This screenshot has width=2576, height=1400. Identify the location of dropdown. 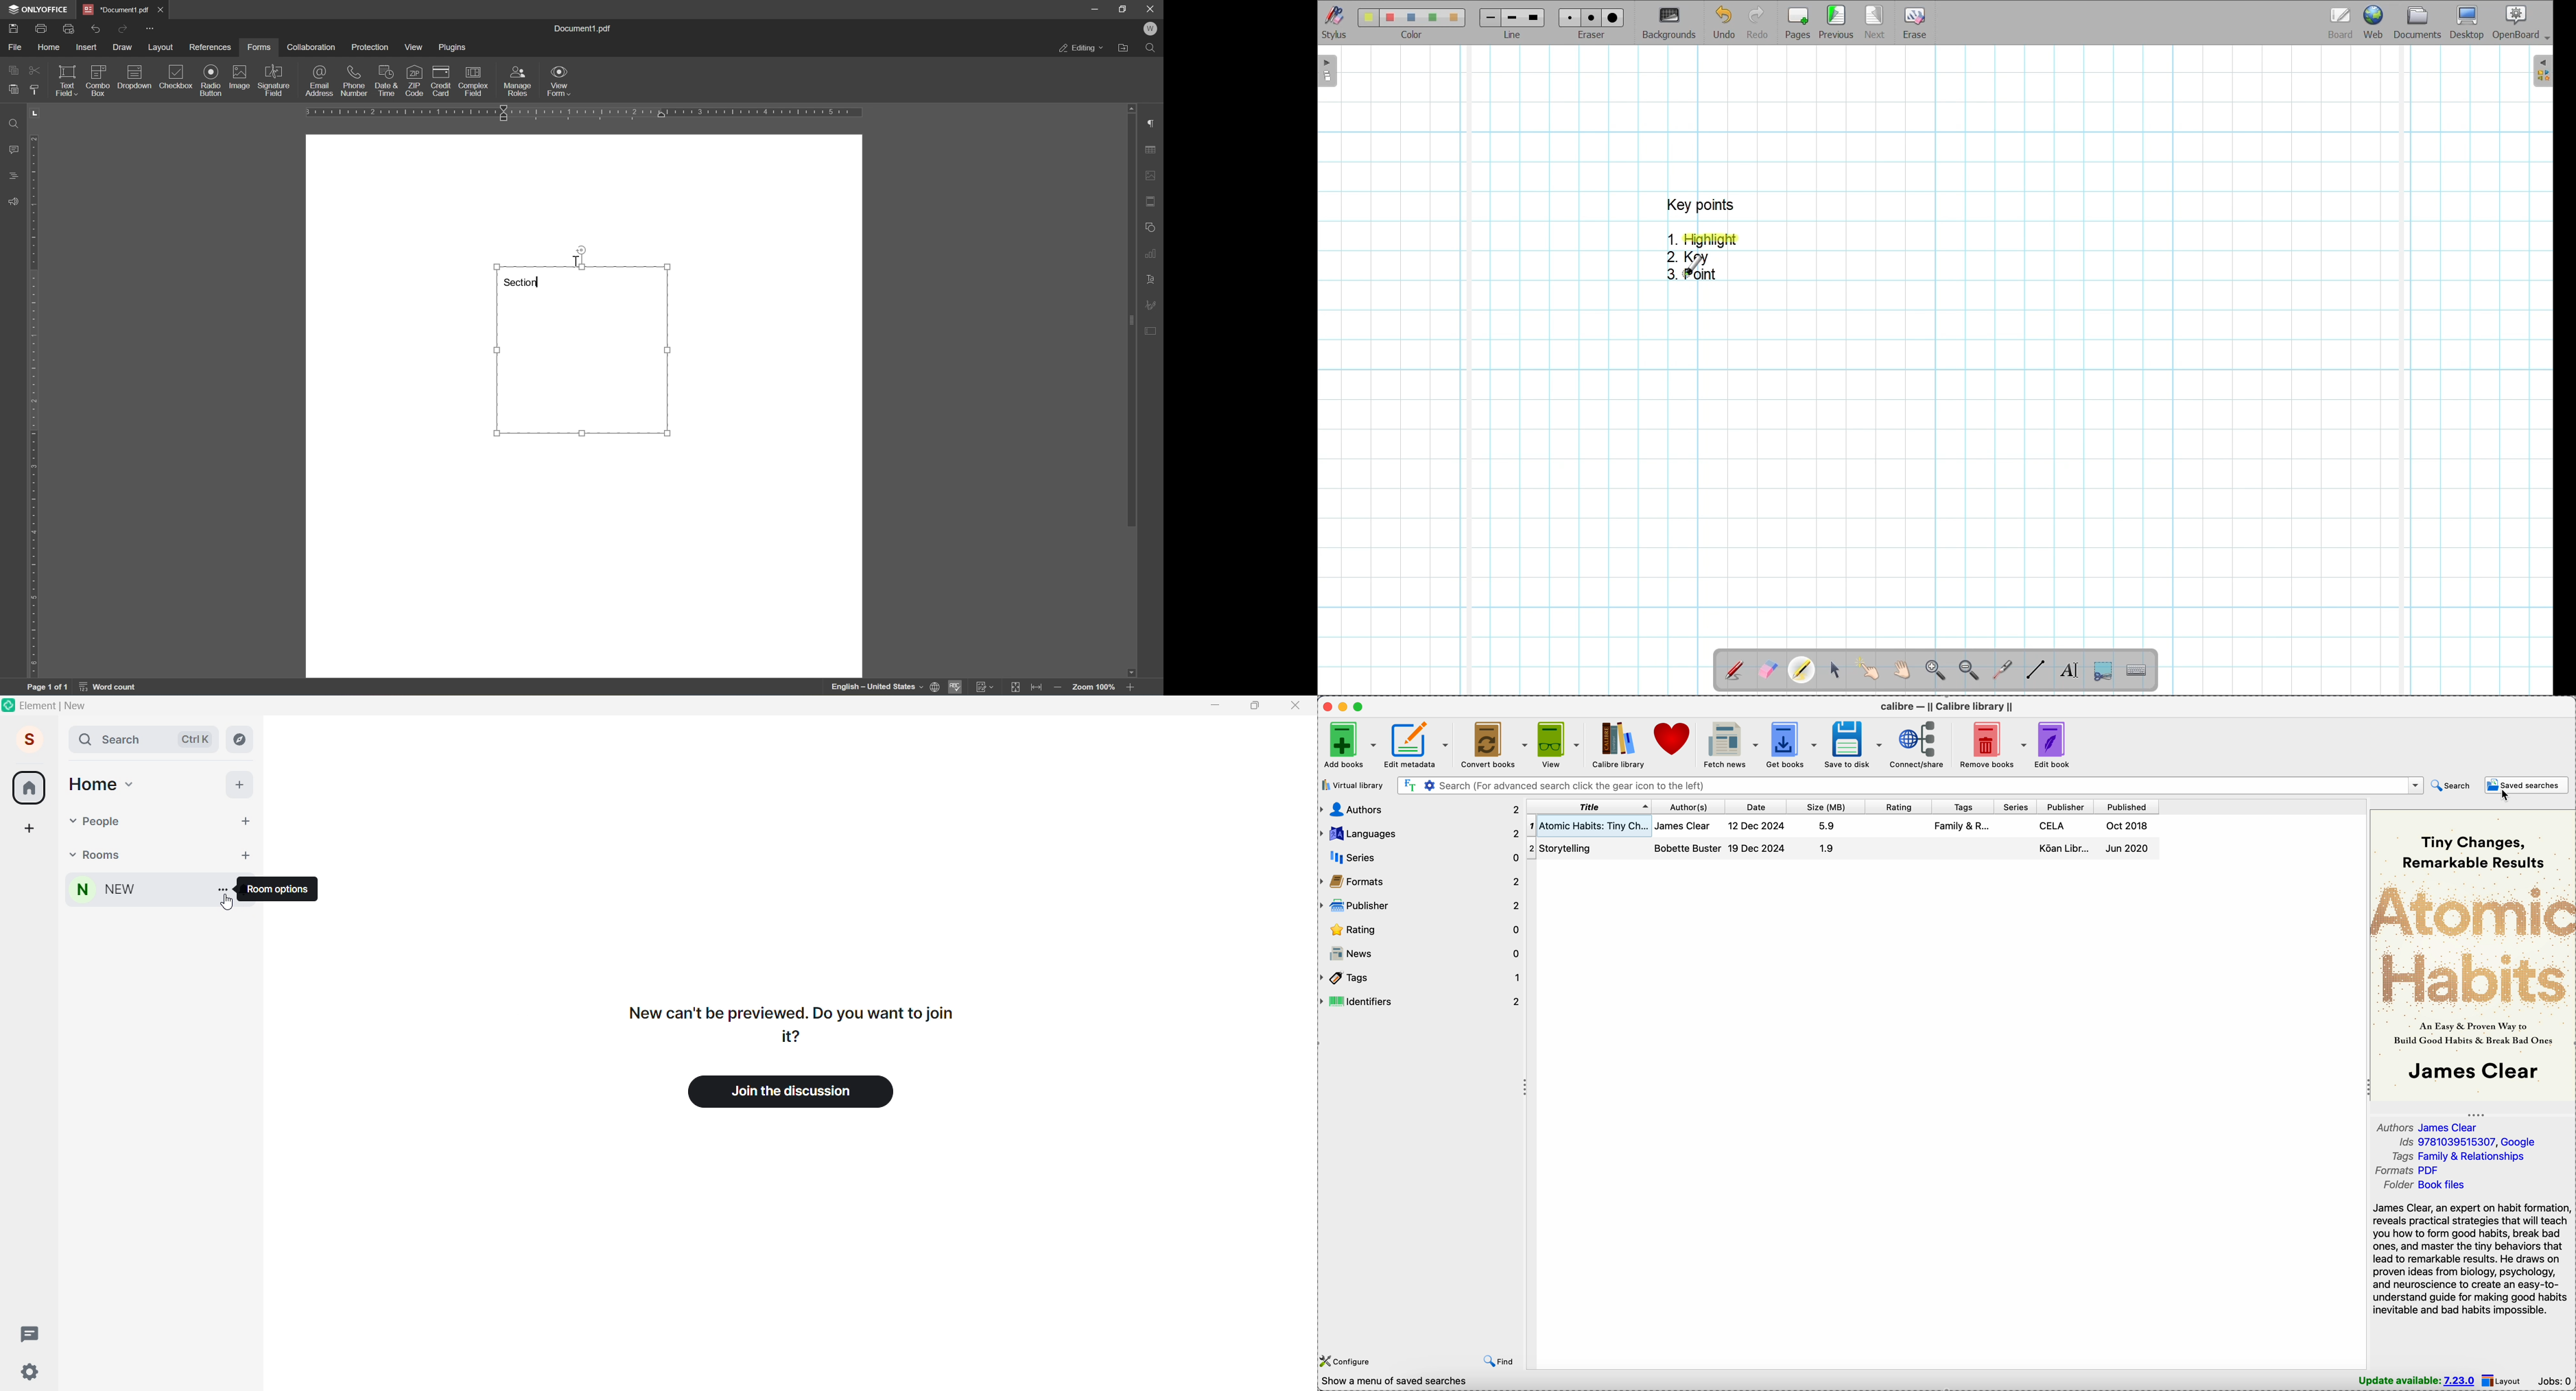
(136, 77).